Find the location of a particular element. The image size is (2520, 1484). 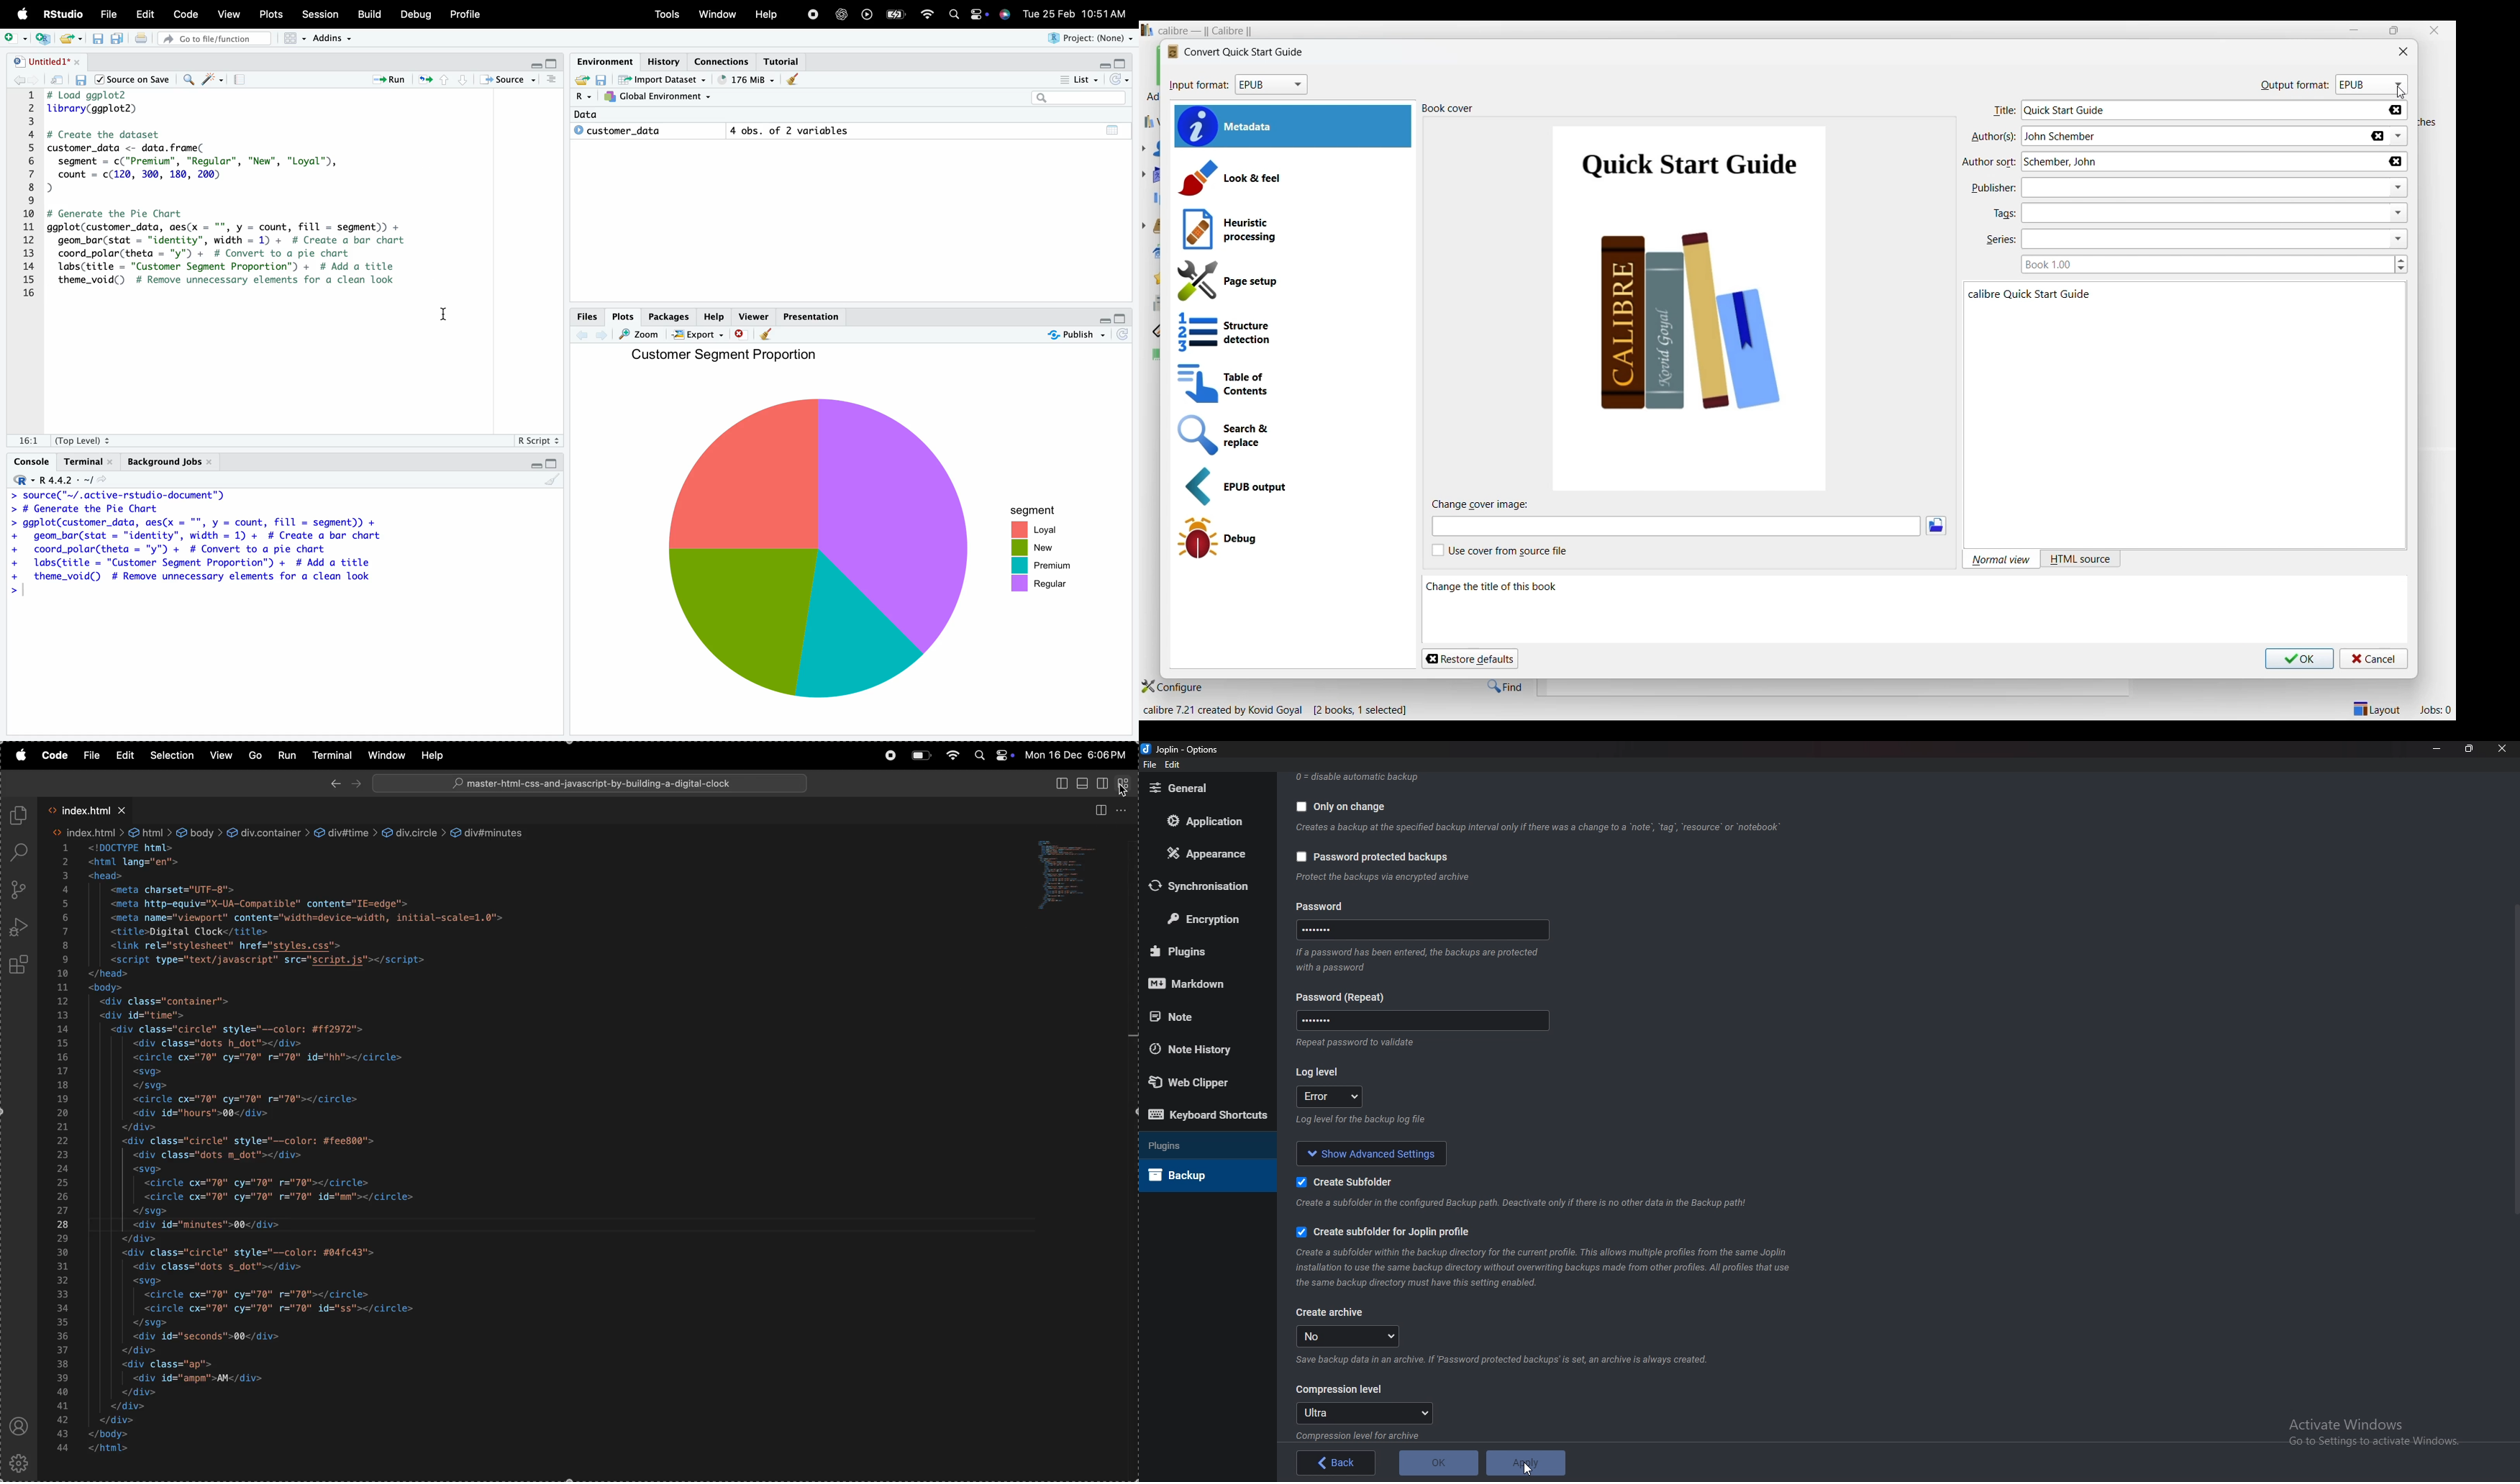

code window is located at coordinates (1080, 877).